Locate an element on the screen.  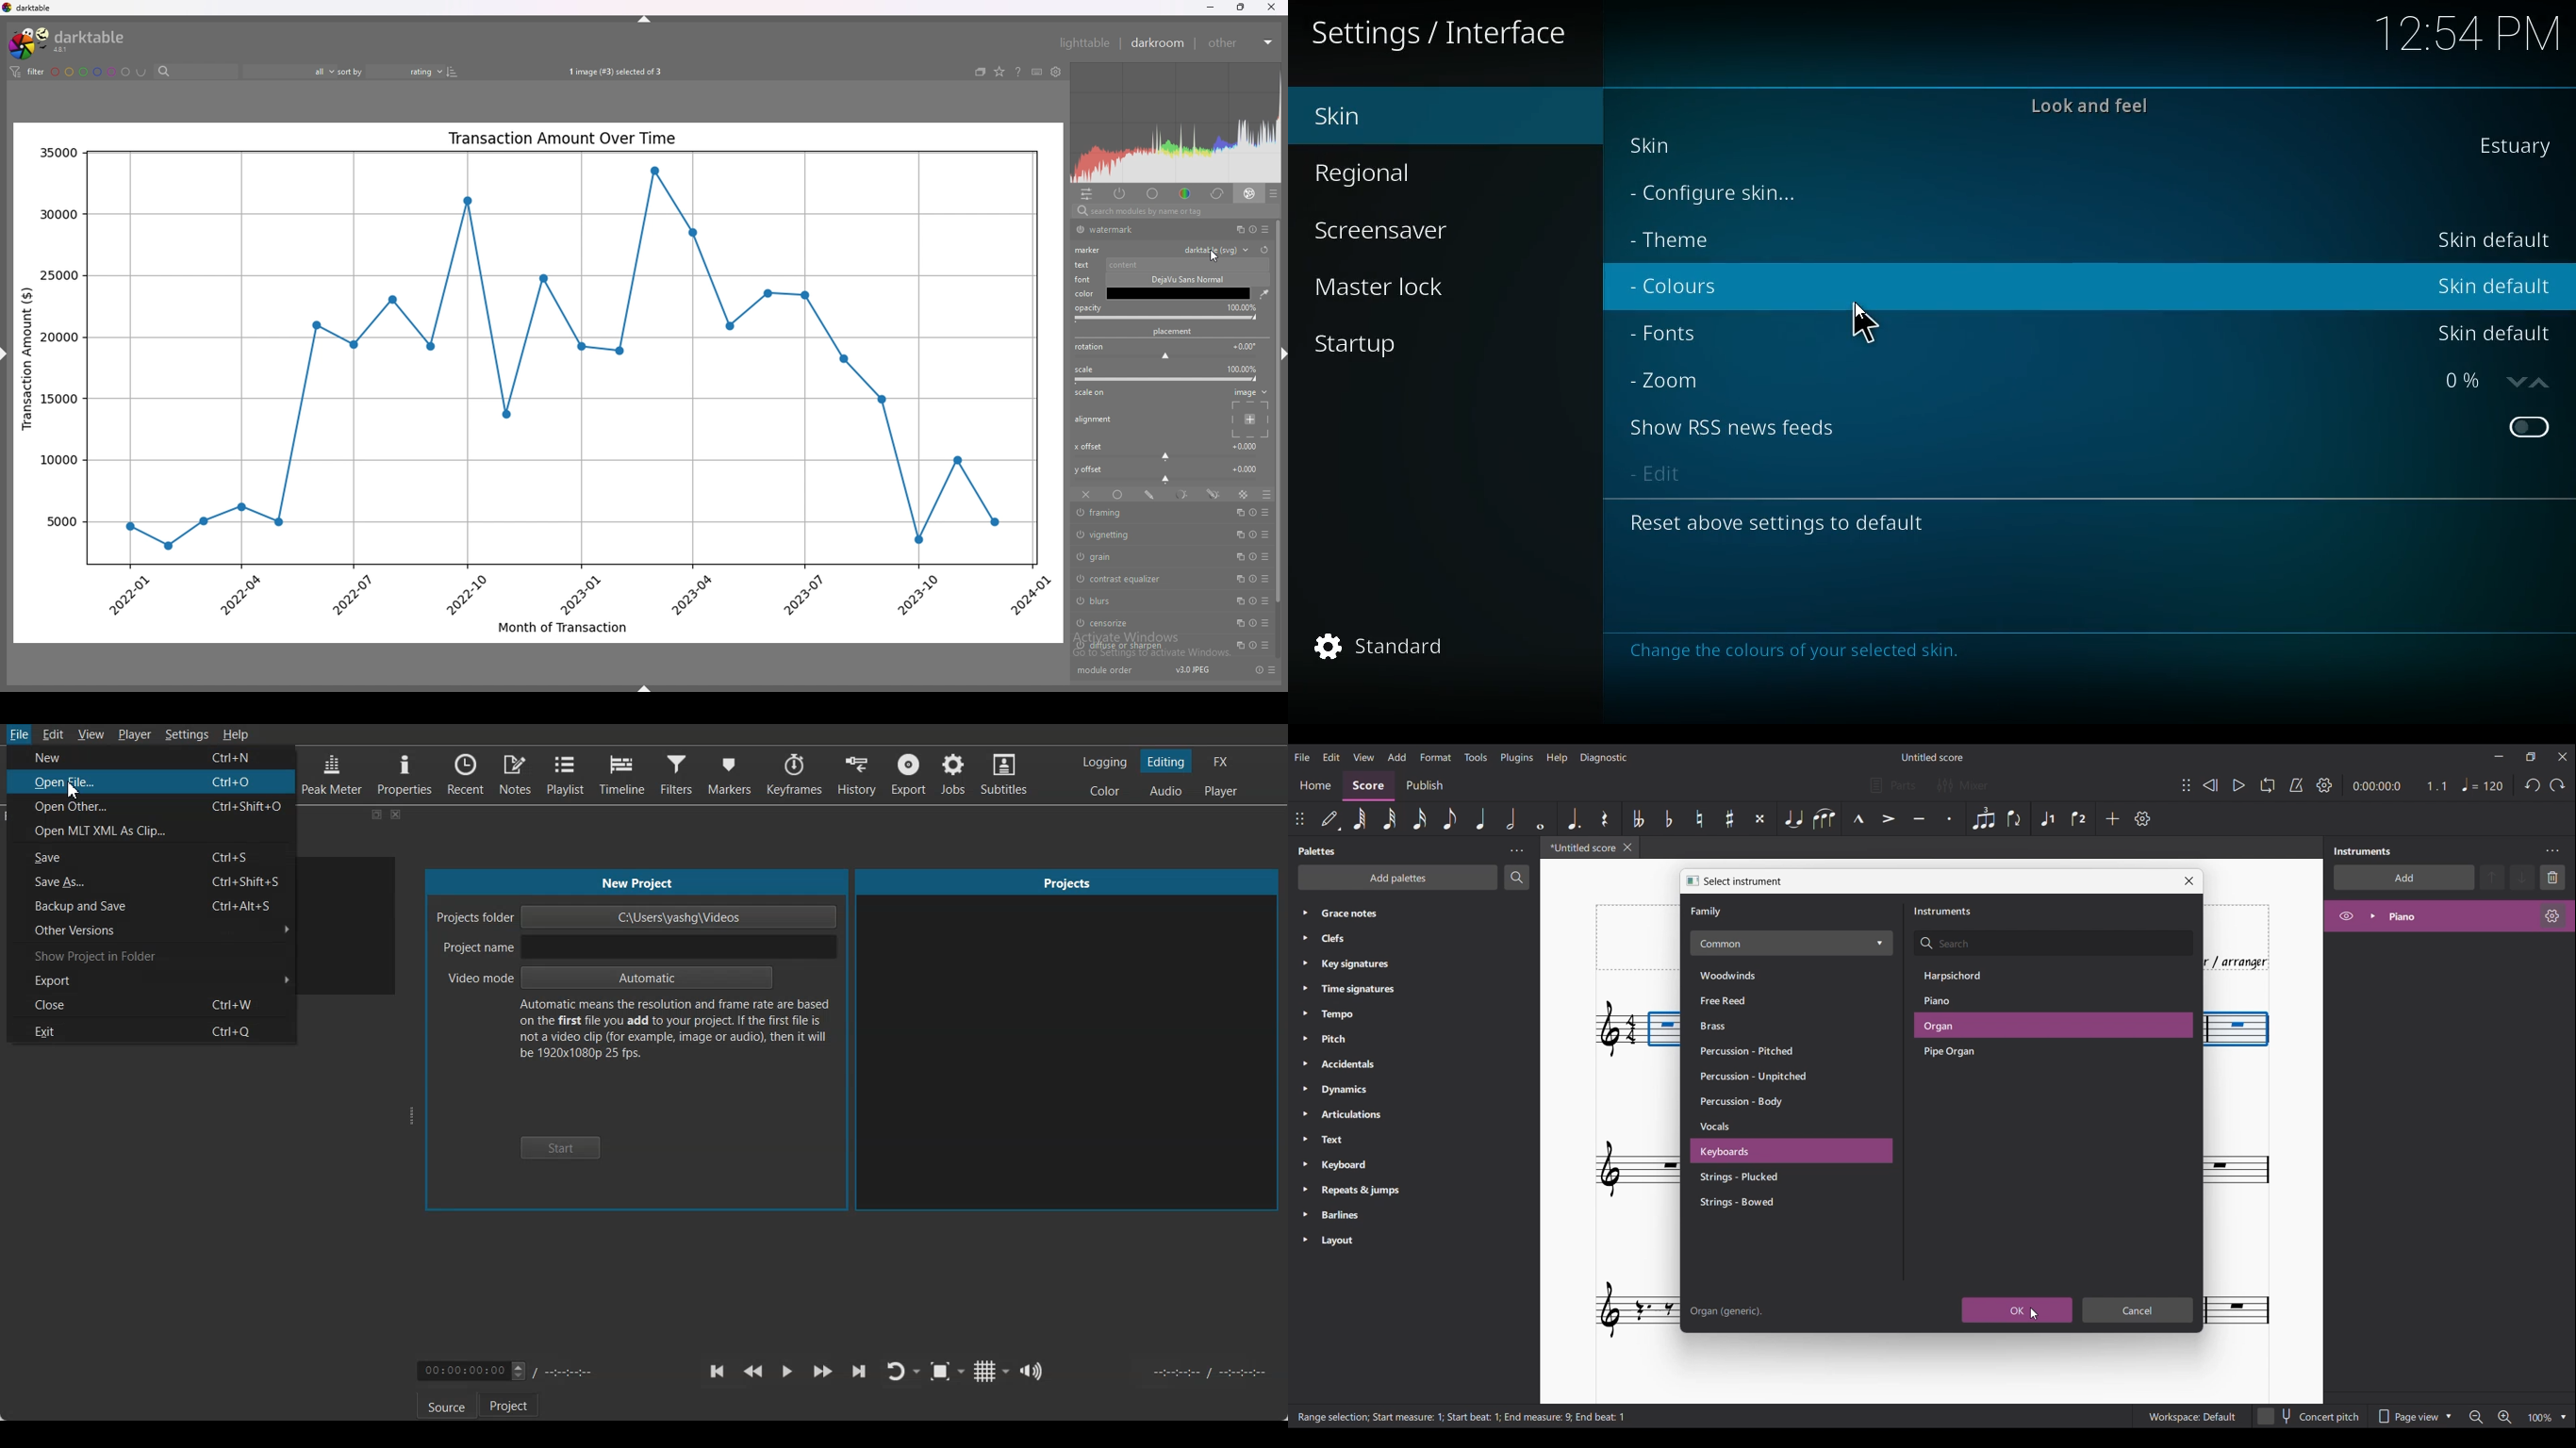
image is located at coordinates (1250, 392).